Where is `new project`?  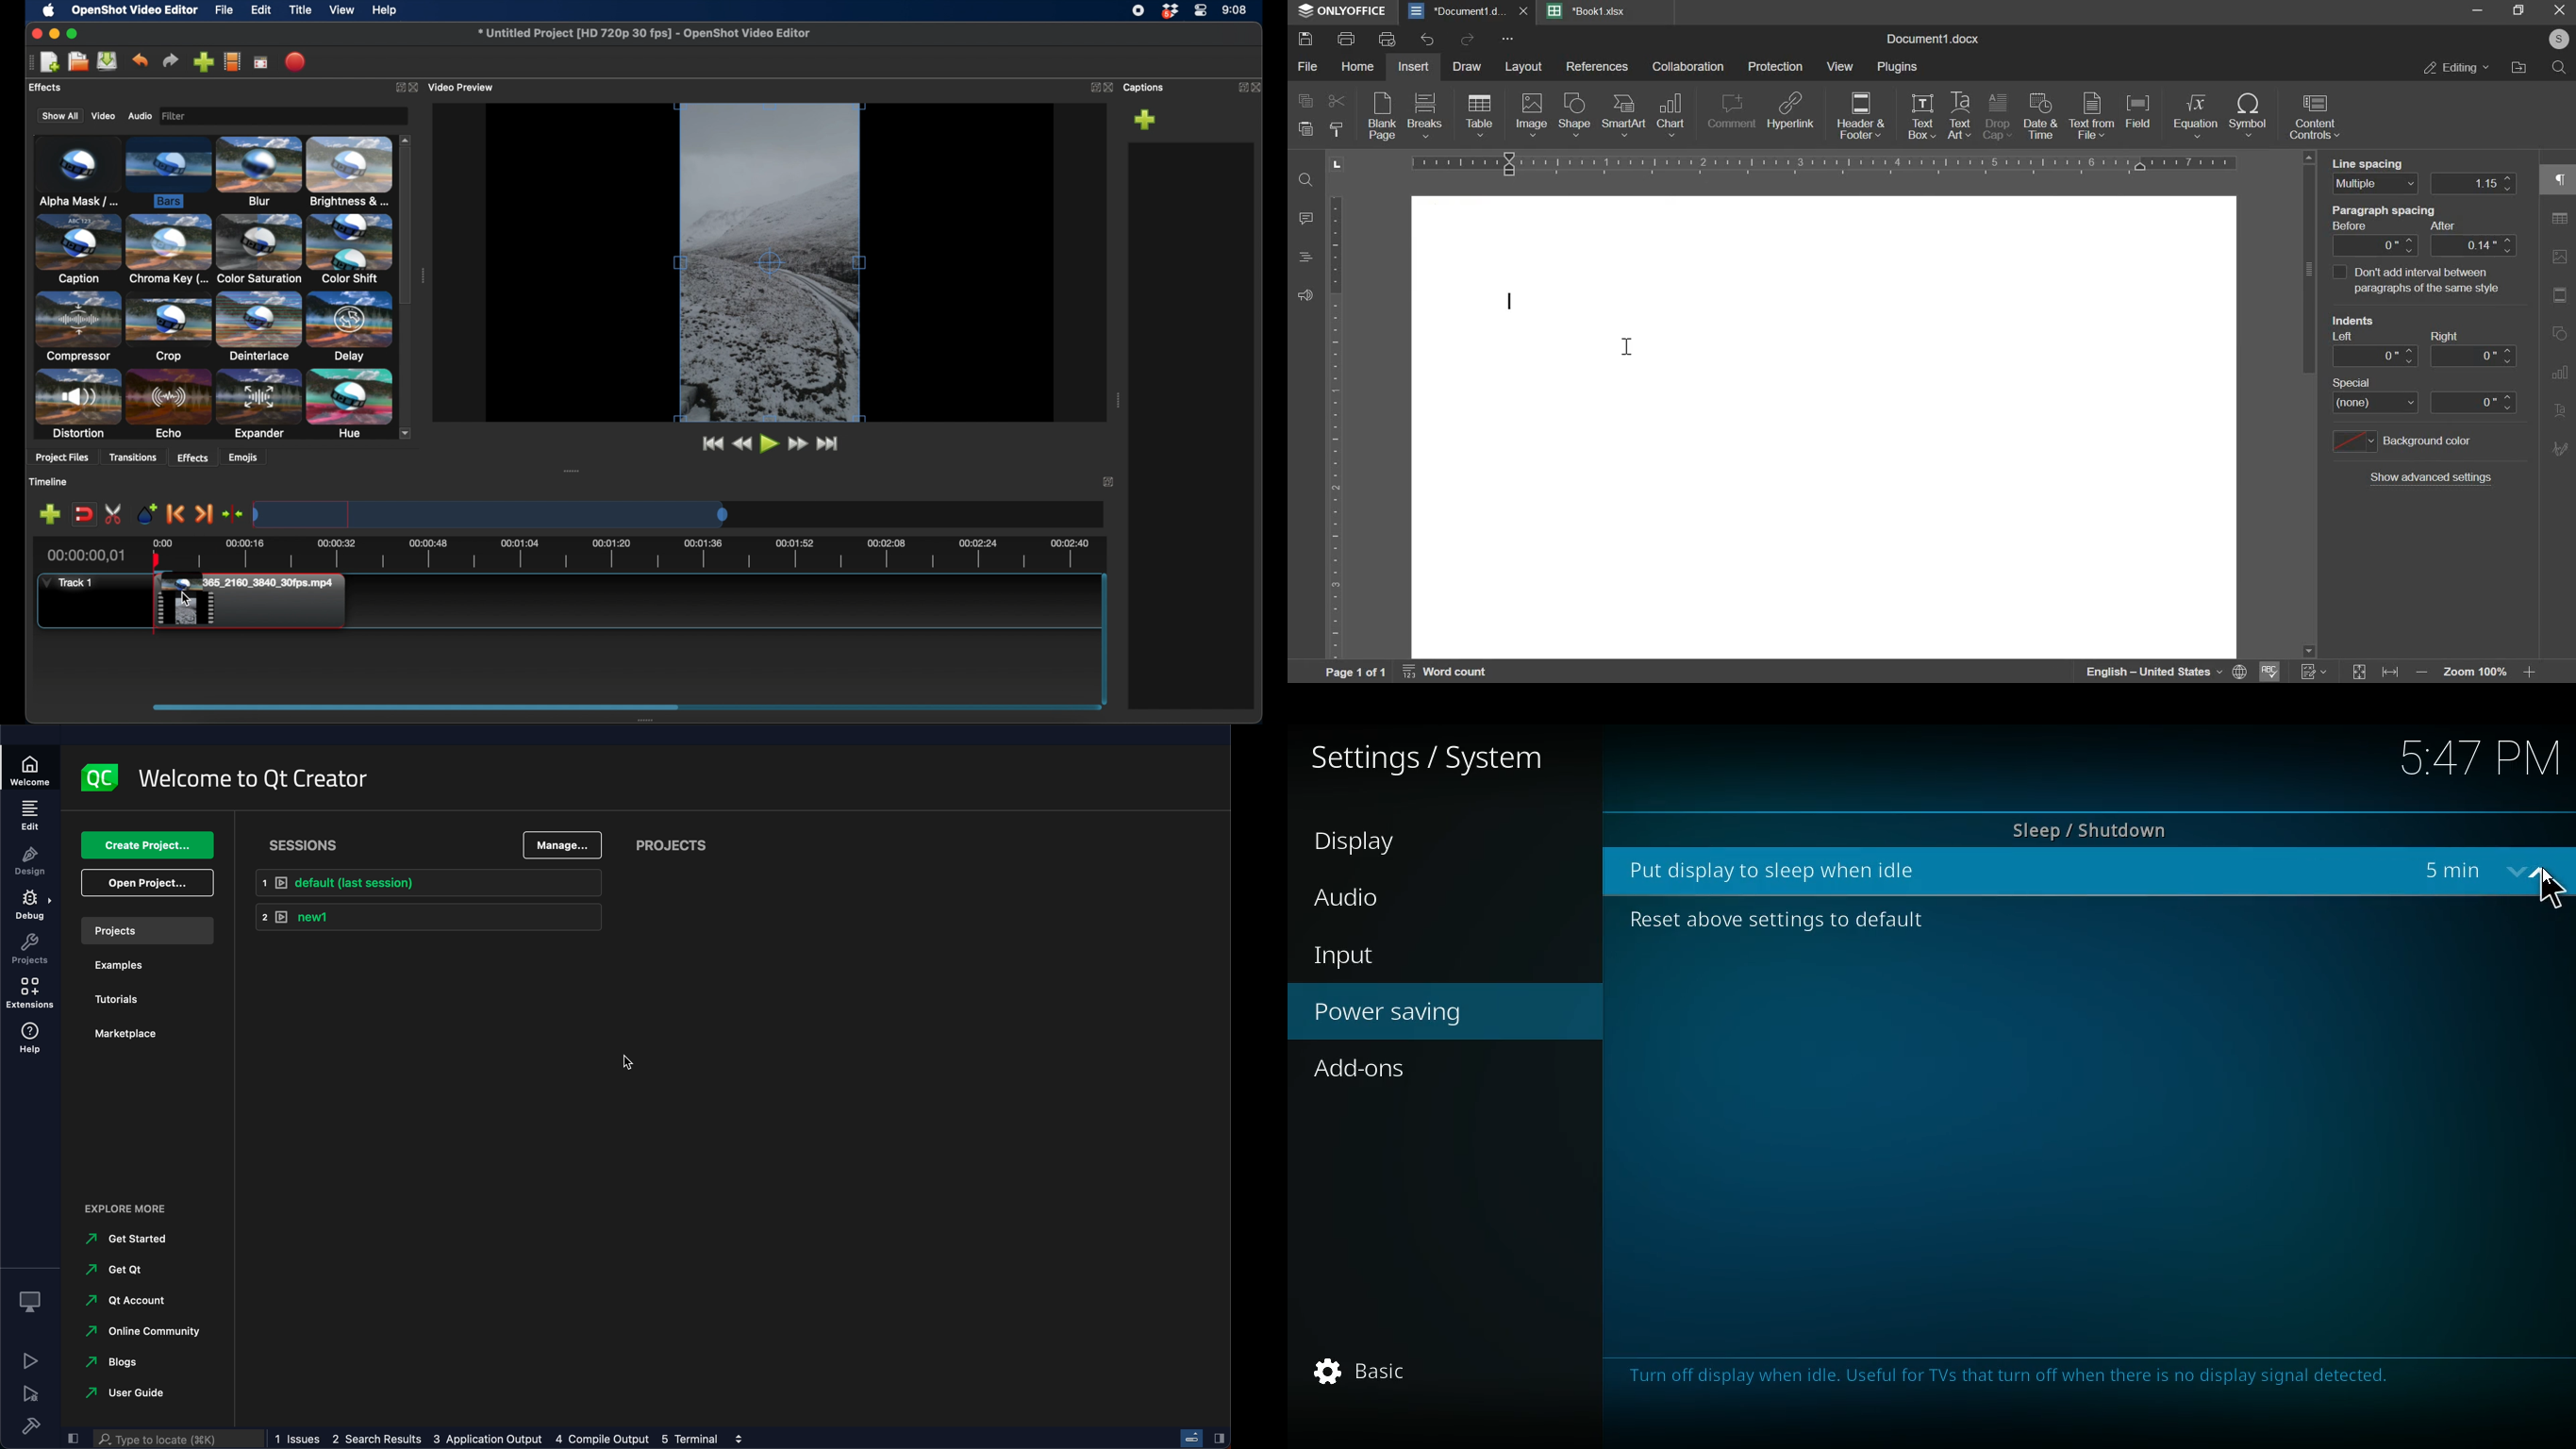
new project is located at coordinates (50, 61).